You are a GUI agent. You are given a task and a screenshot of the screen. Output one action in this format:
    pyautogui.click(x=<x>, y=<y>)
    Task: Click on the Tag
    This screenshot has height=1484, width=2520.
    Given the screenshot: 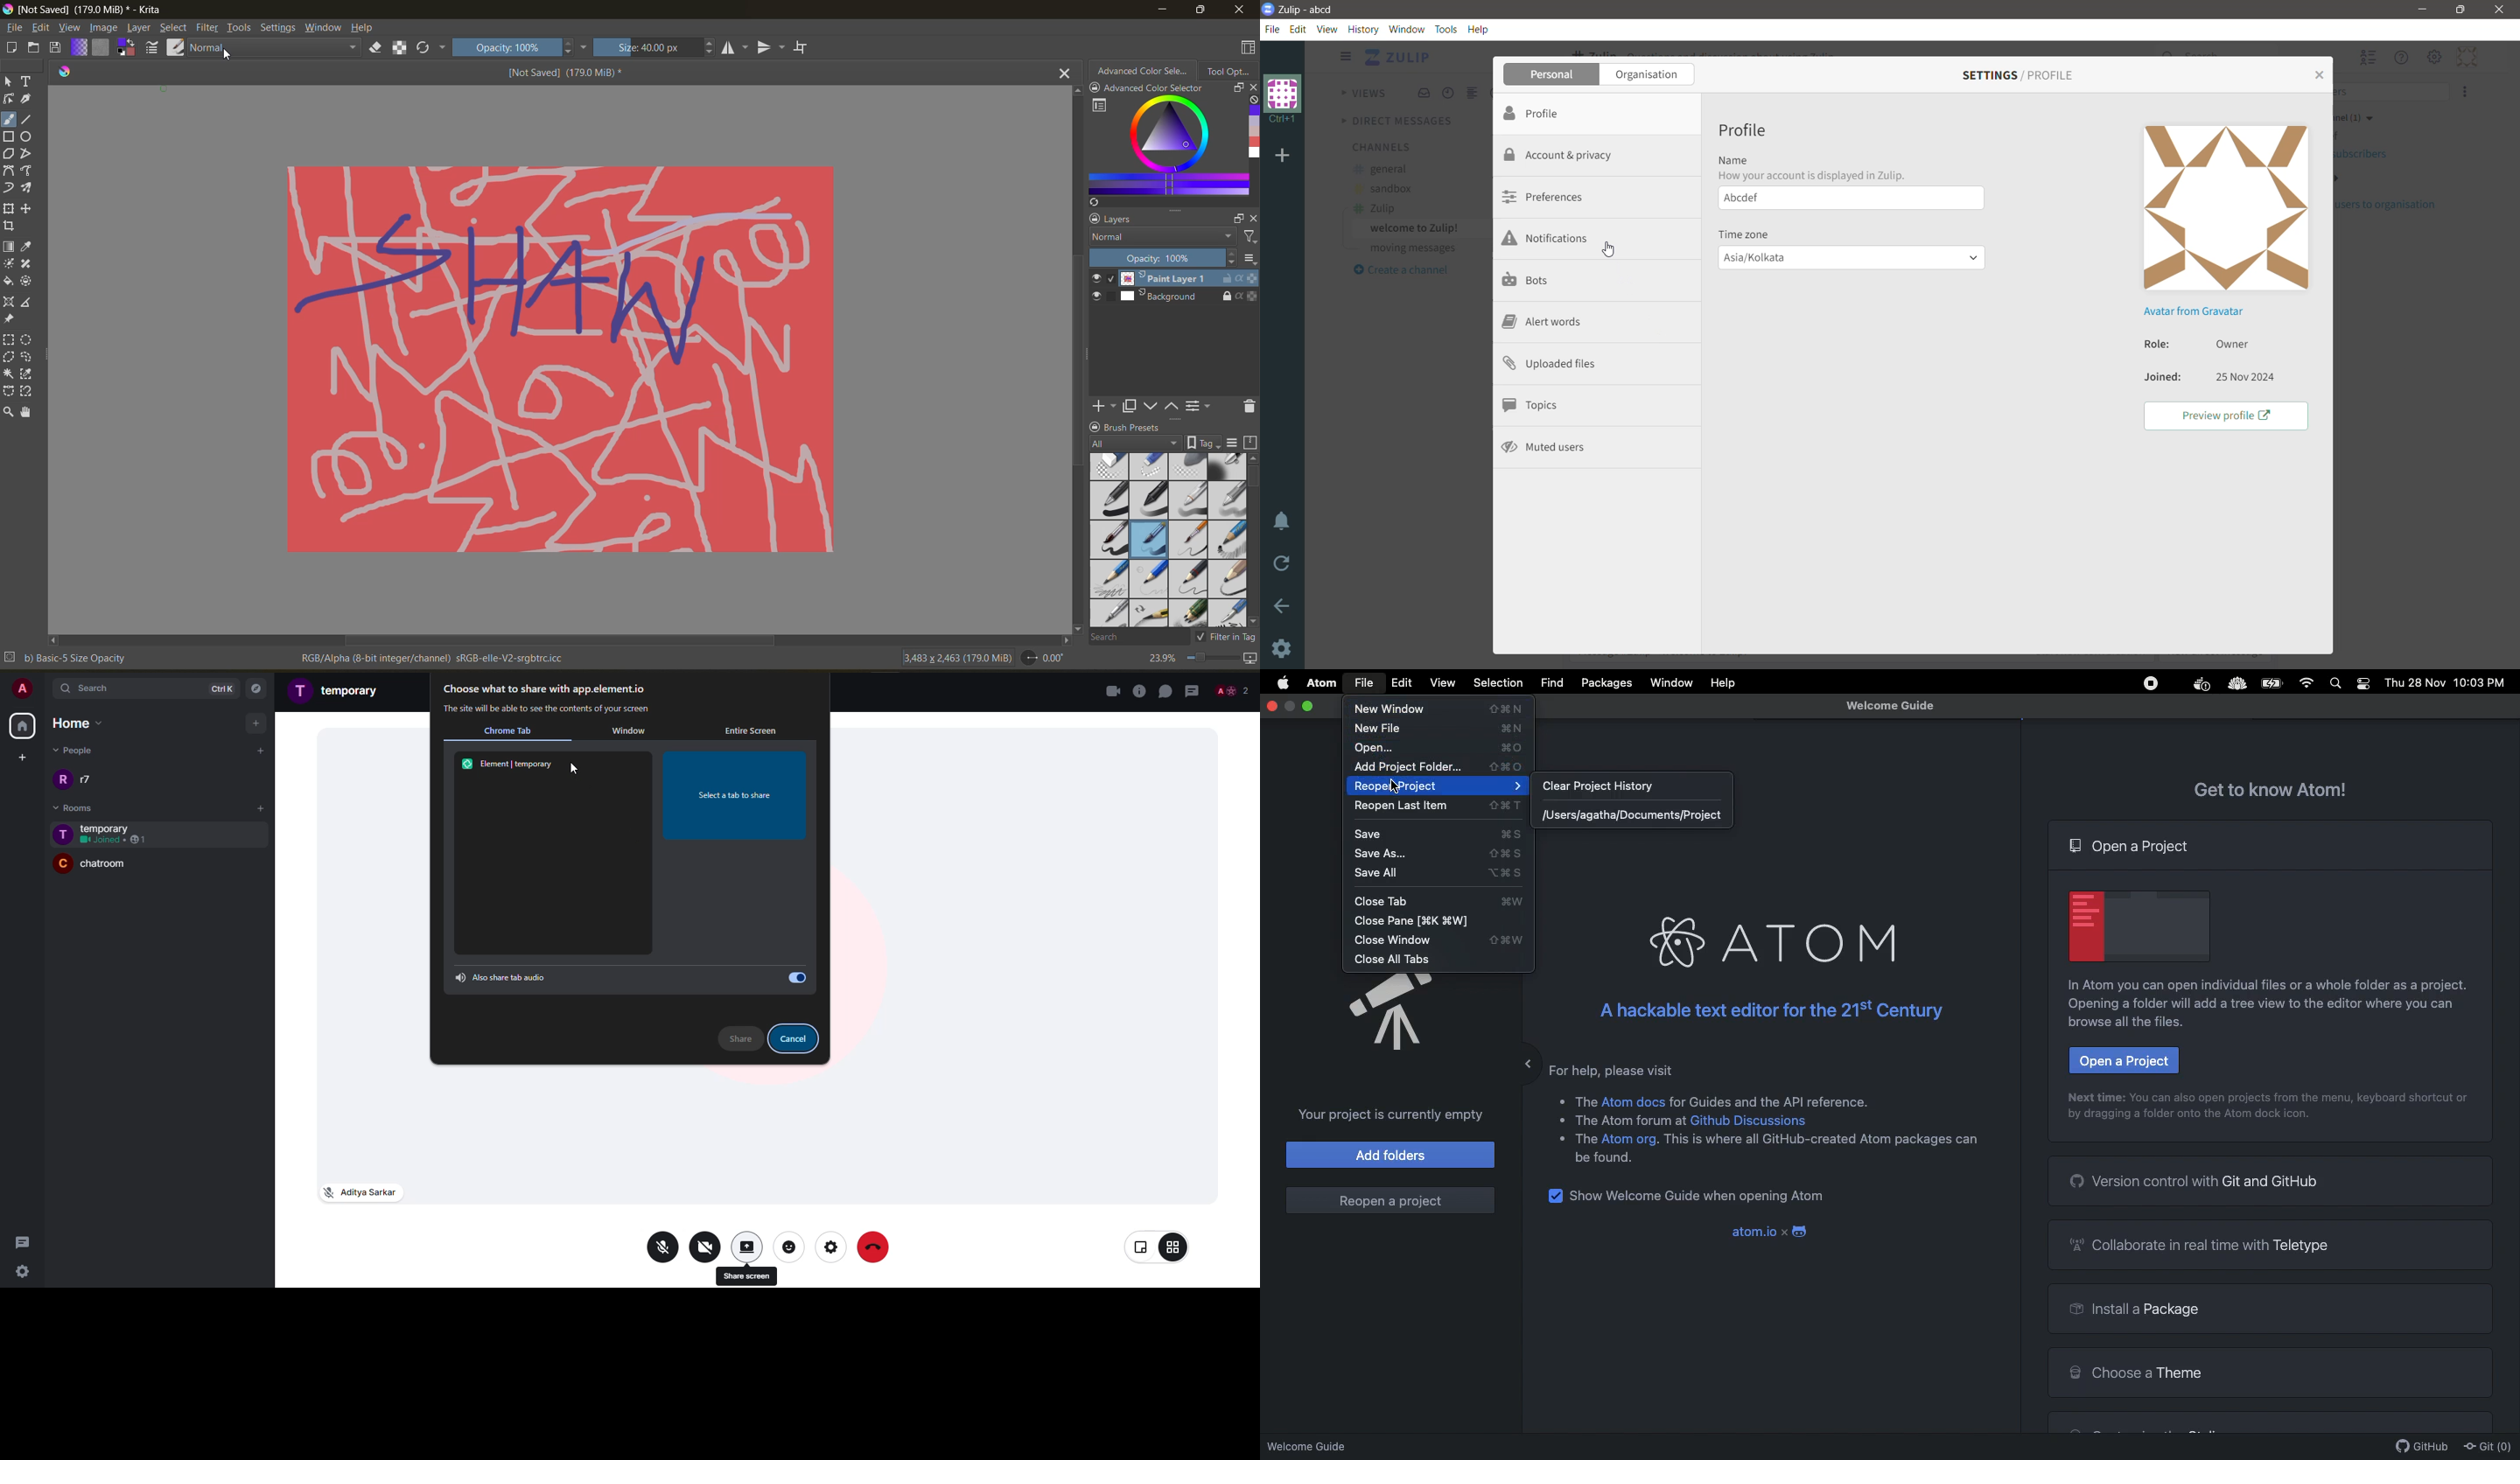 What is the action you would take?
    pyautogui.click(x=1204, y=443)
    